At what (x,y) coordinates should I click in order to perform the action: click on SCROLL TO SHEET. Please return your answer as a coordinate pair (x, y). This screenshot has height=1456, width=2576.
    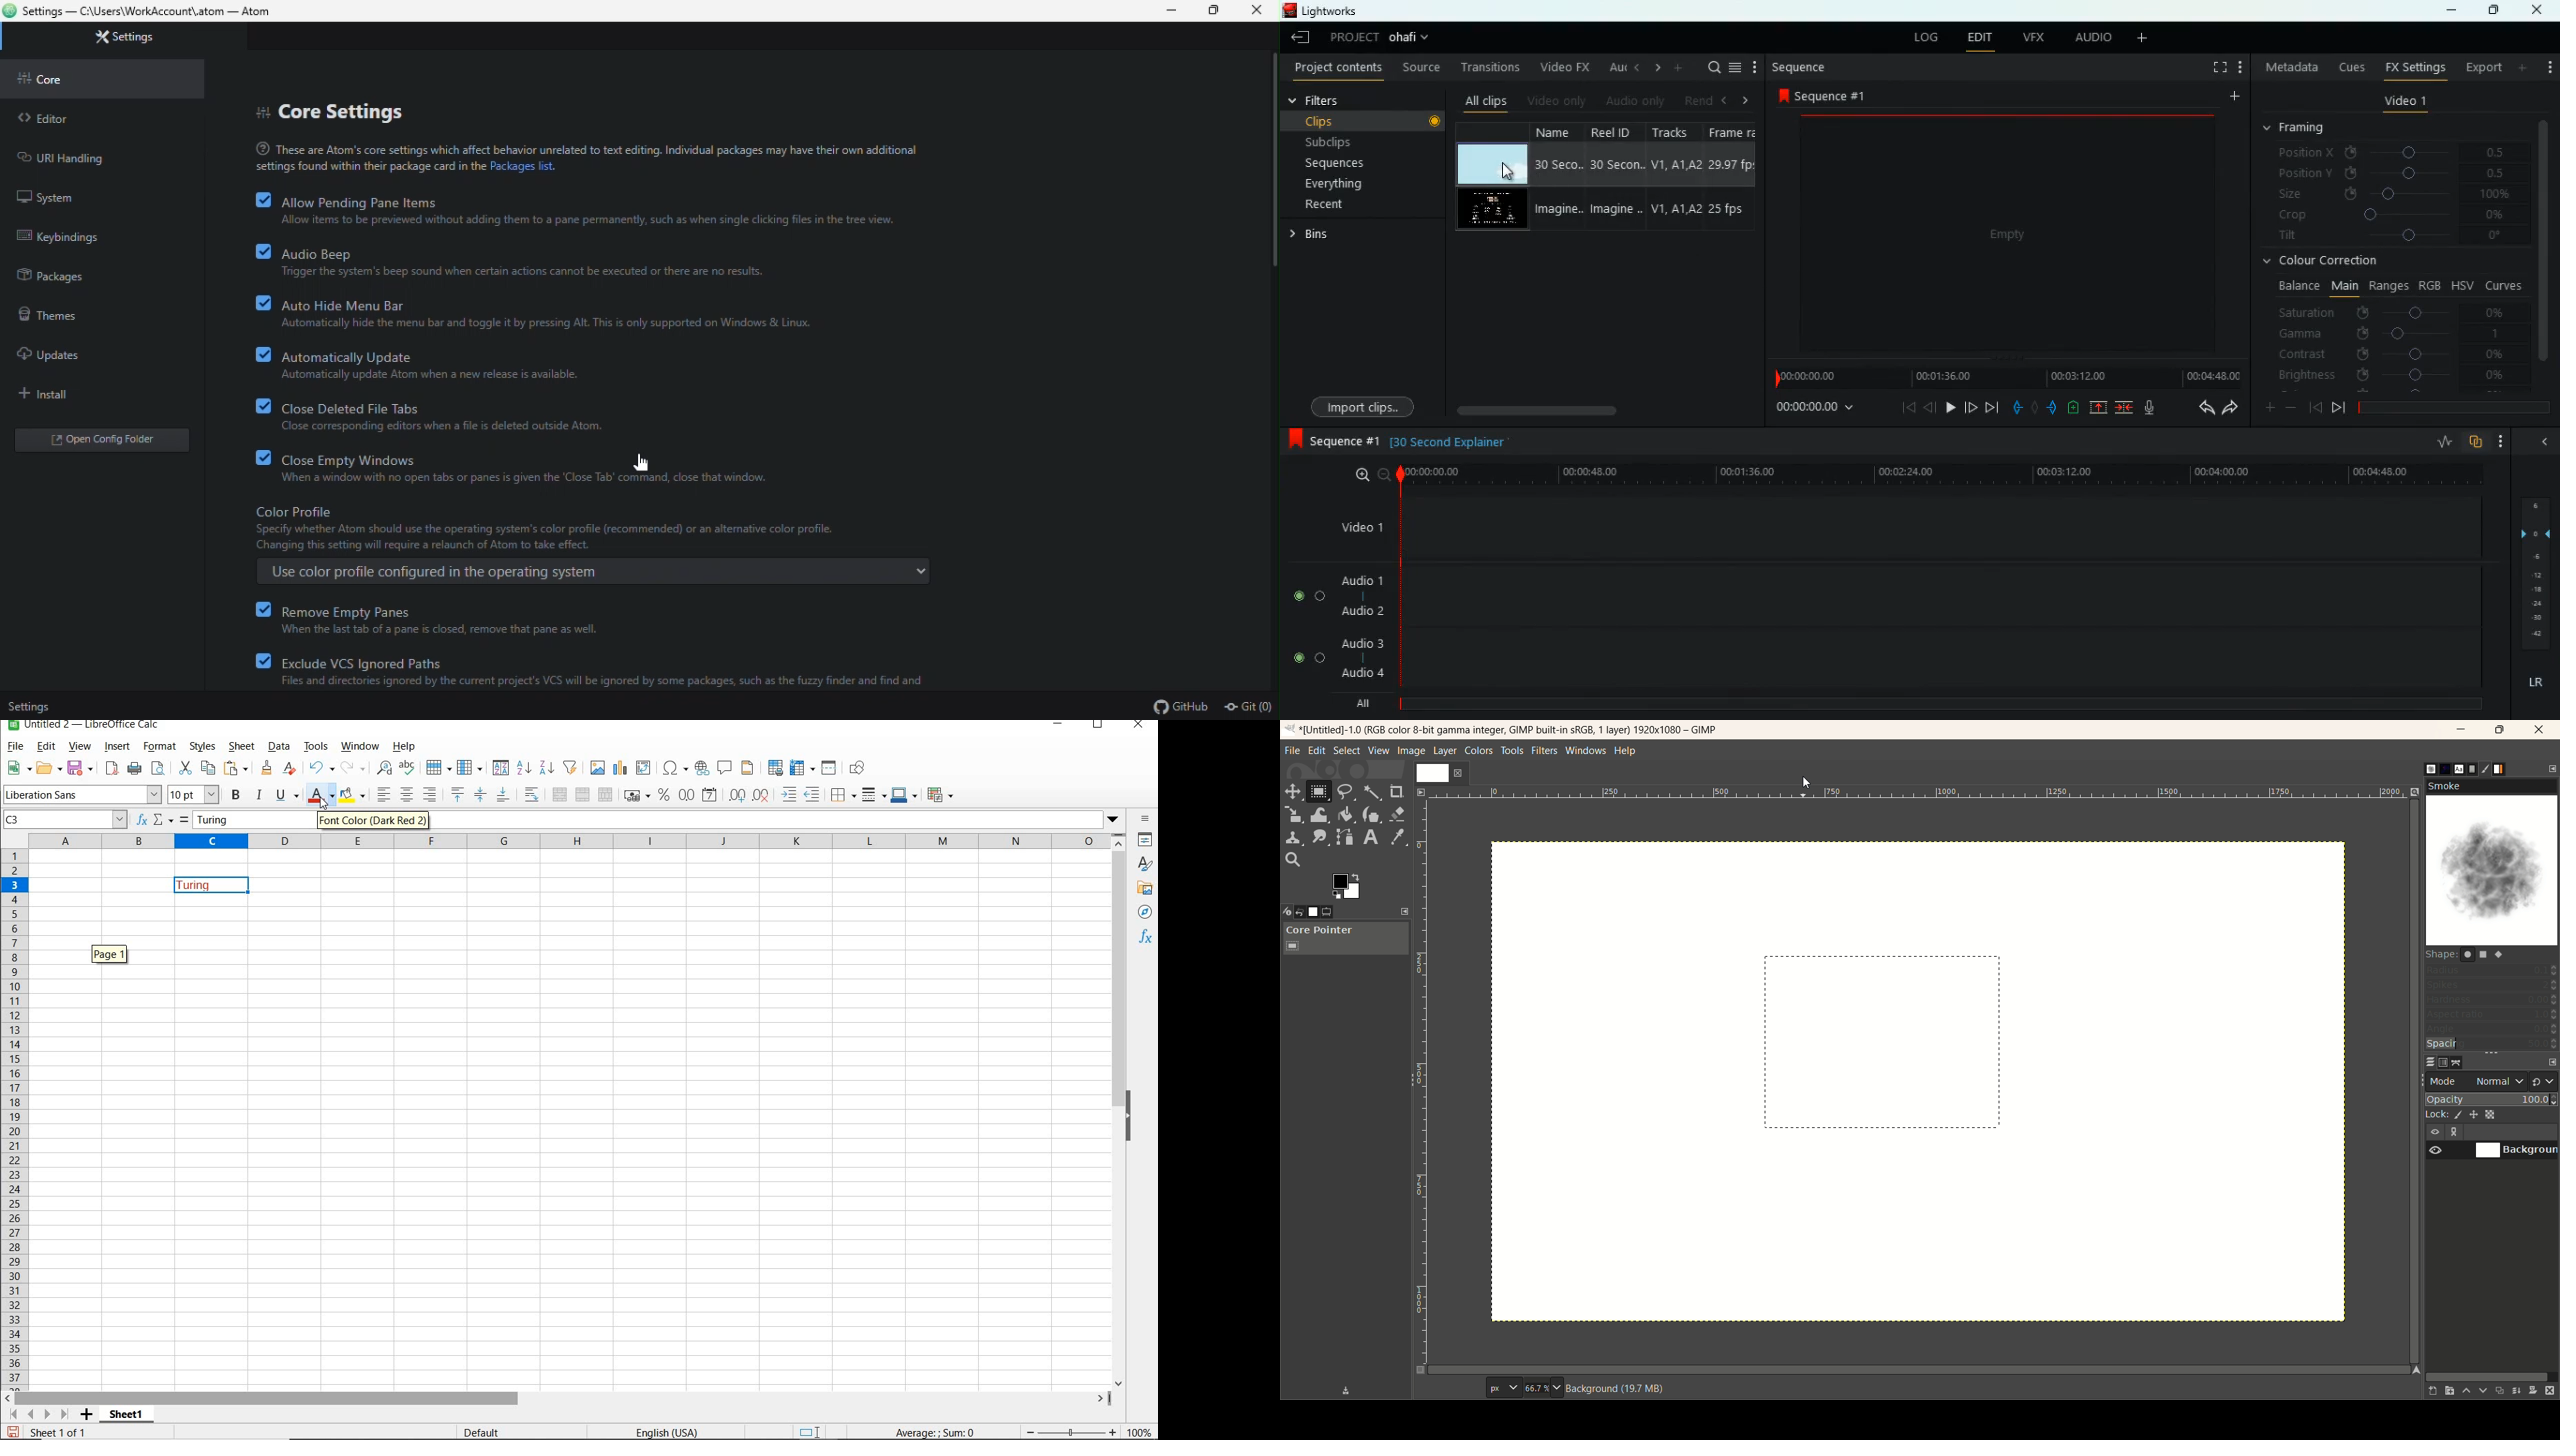
    Looking at the image, I should click on (37, 1414).